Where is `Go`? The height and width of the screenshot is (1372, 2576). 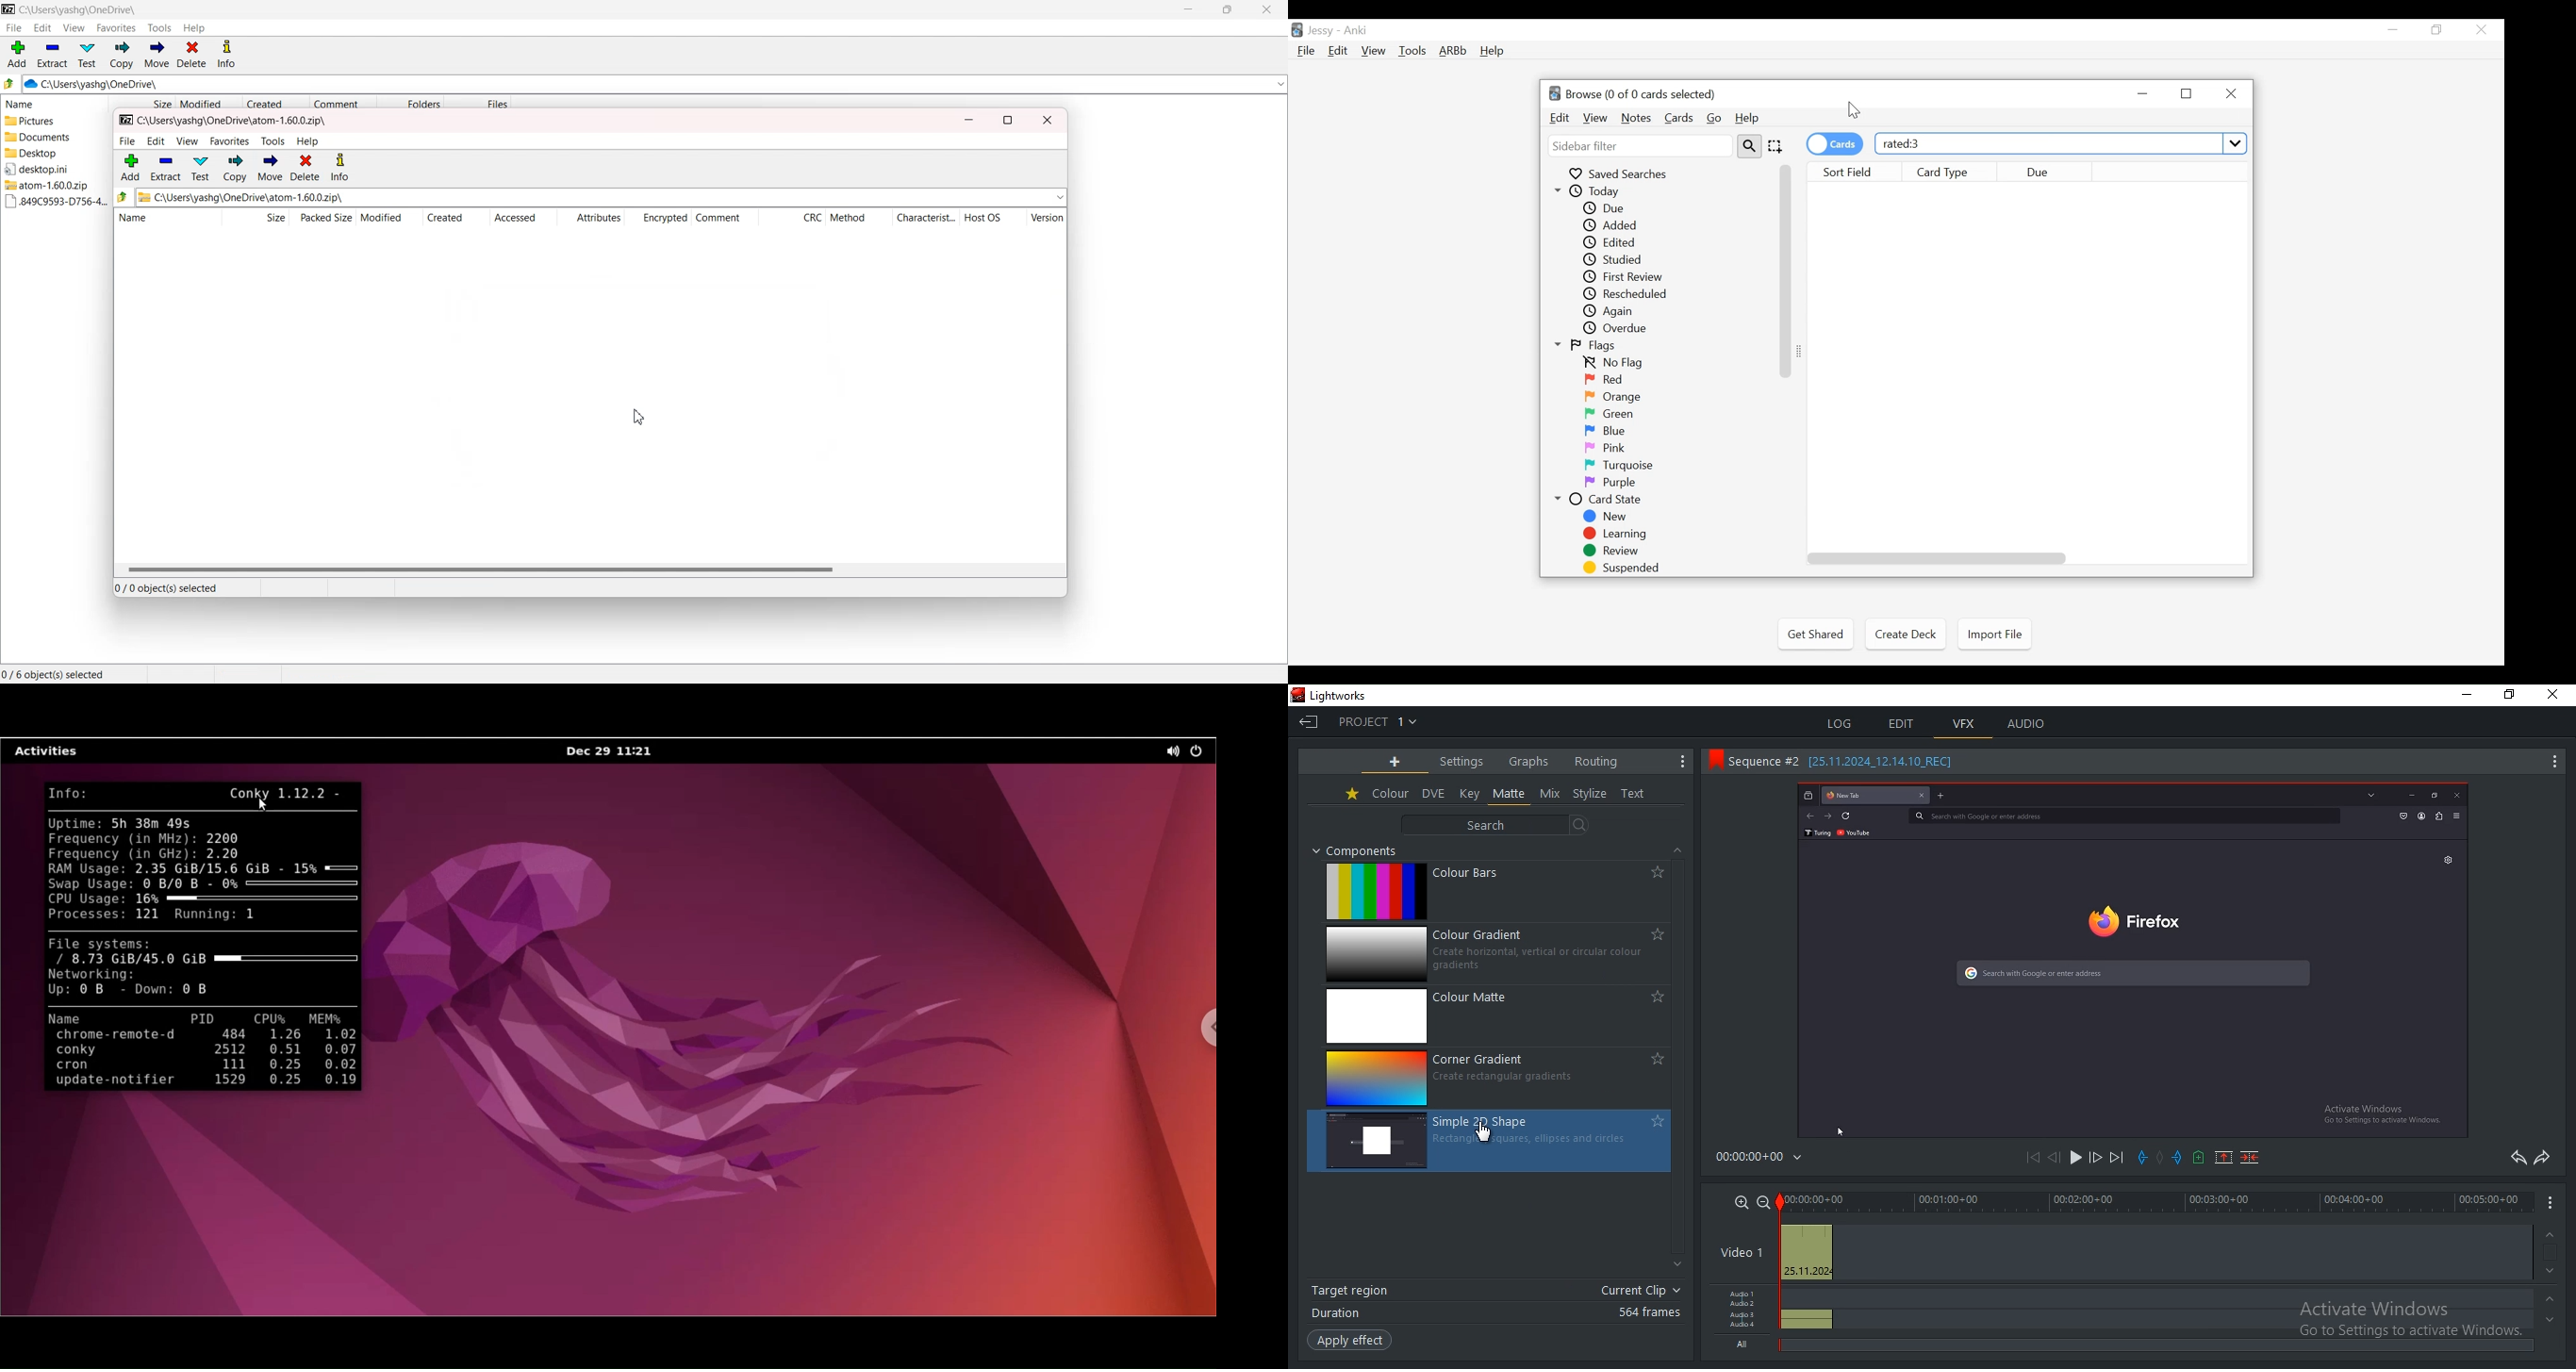 Go is located at coordinates (1715, 119).